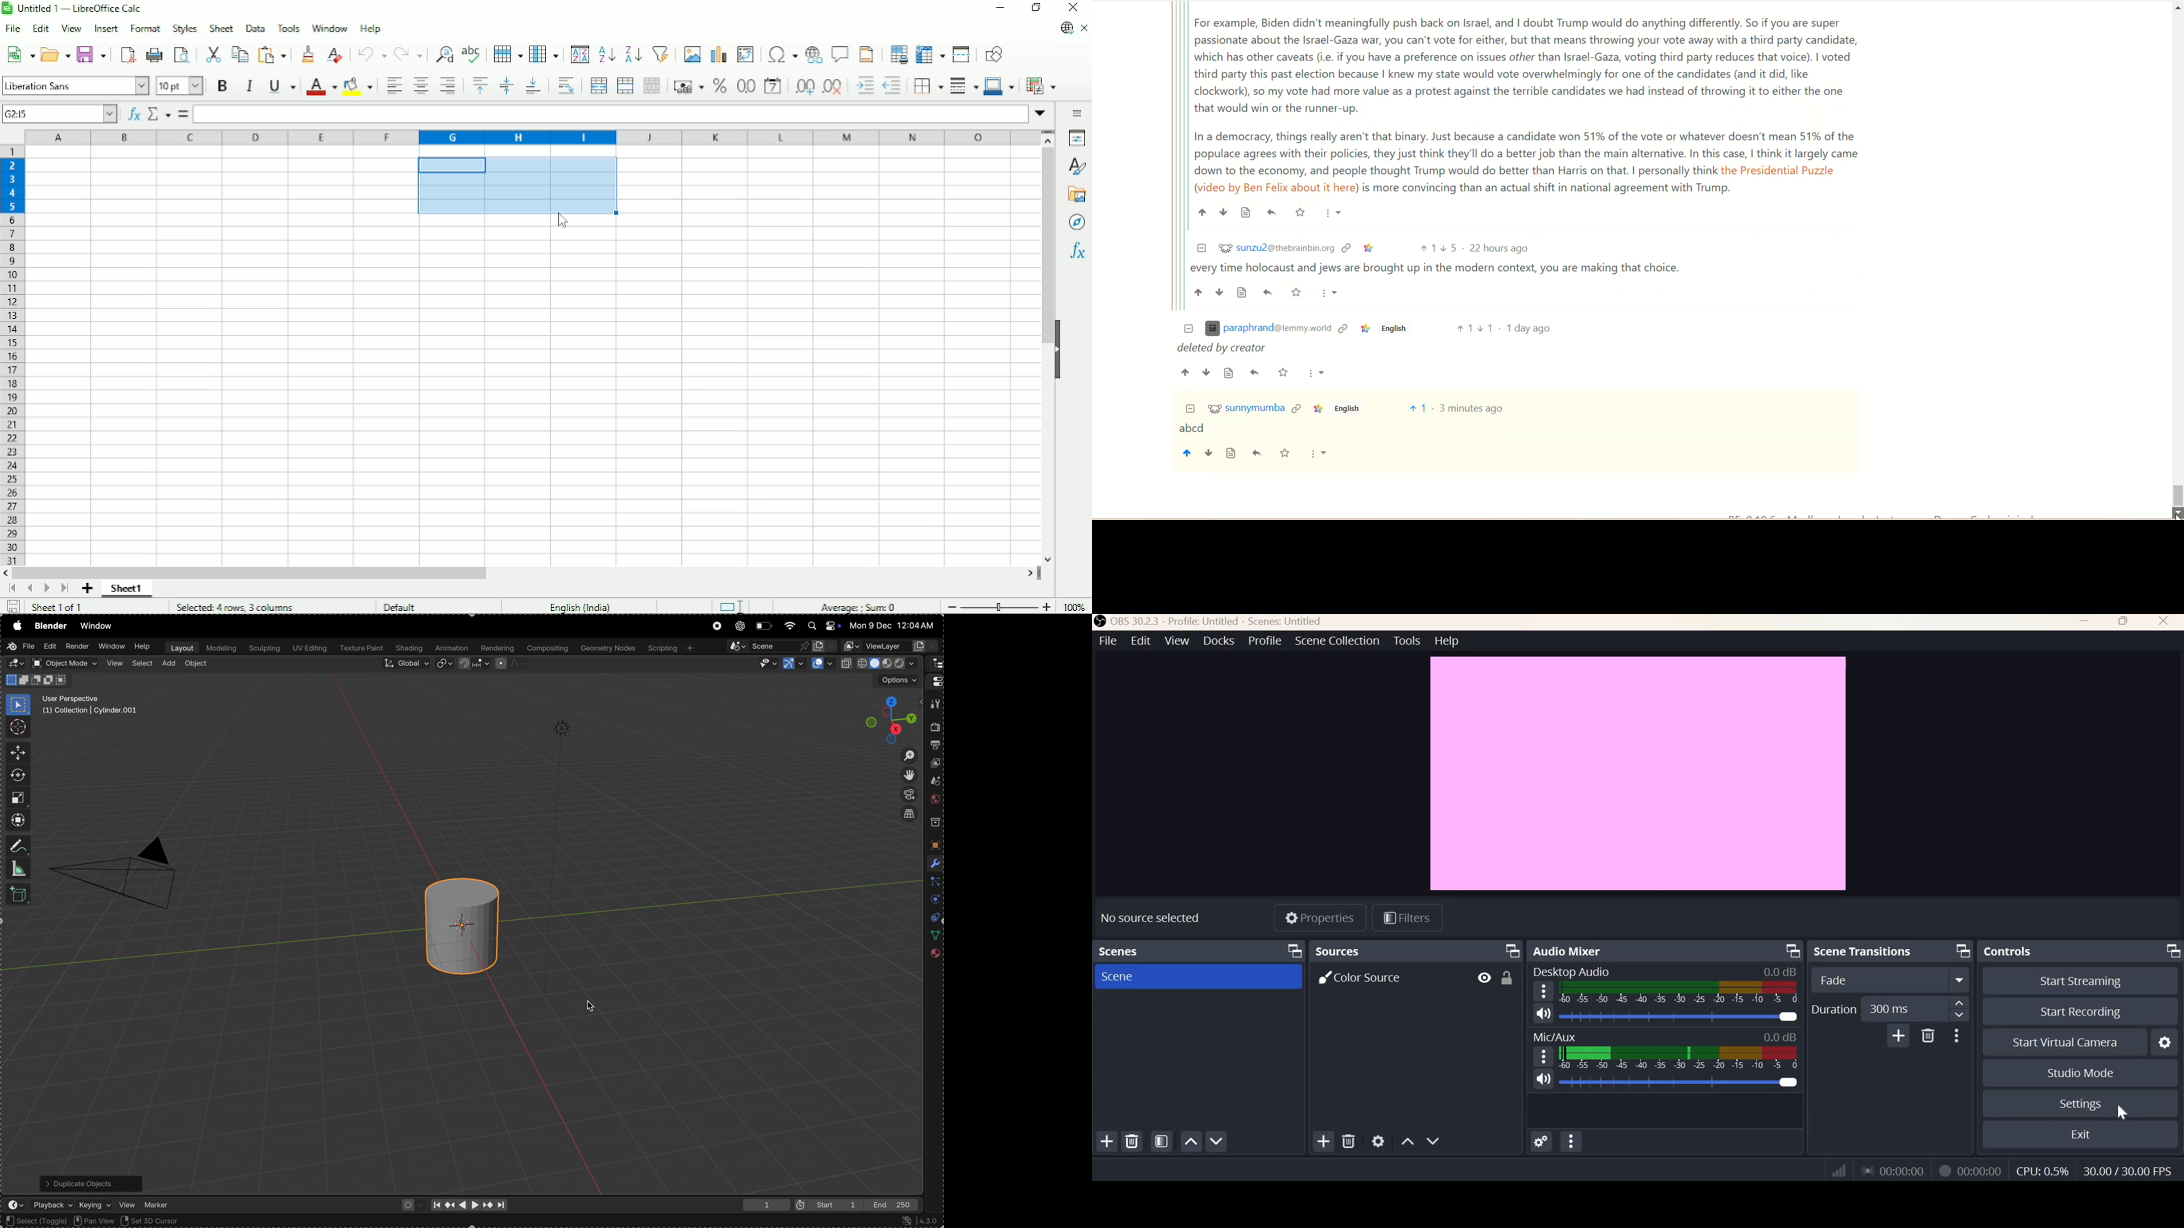 The width and height of the screenshot is (2184, 1232). What do you see at coordinates (18, 776) in the screenshot?
I see `rotate` at bounding box center [18, 776].